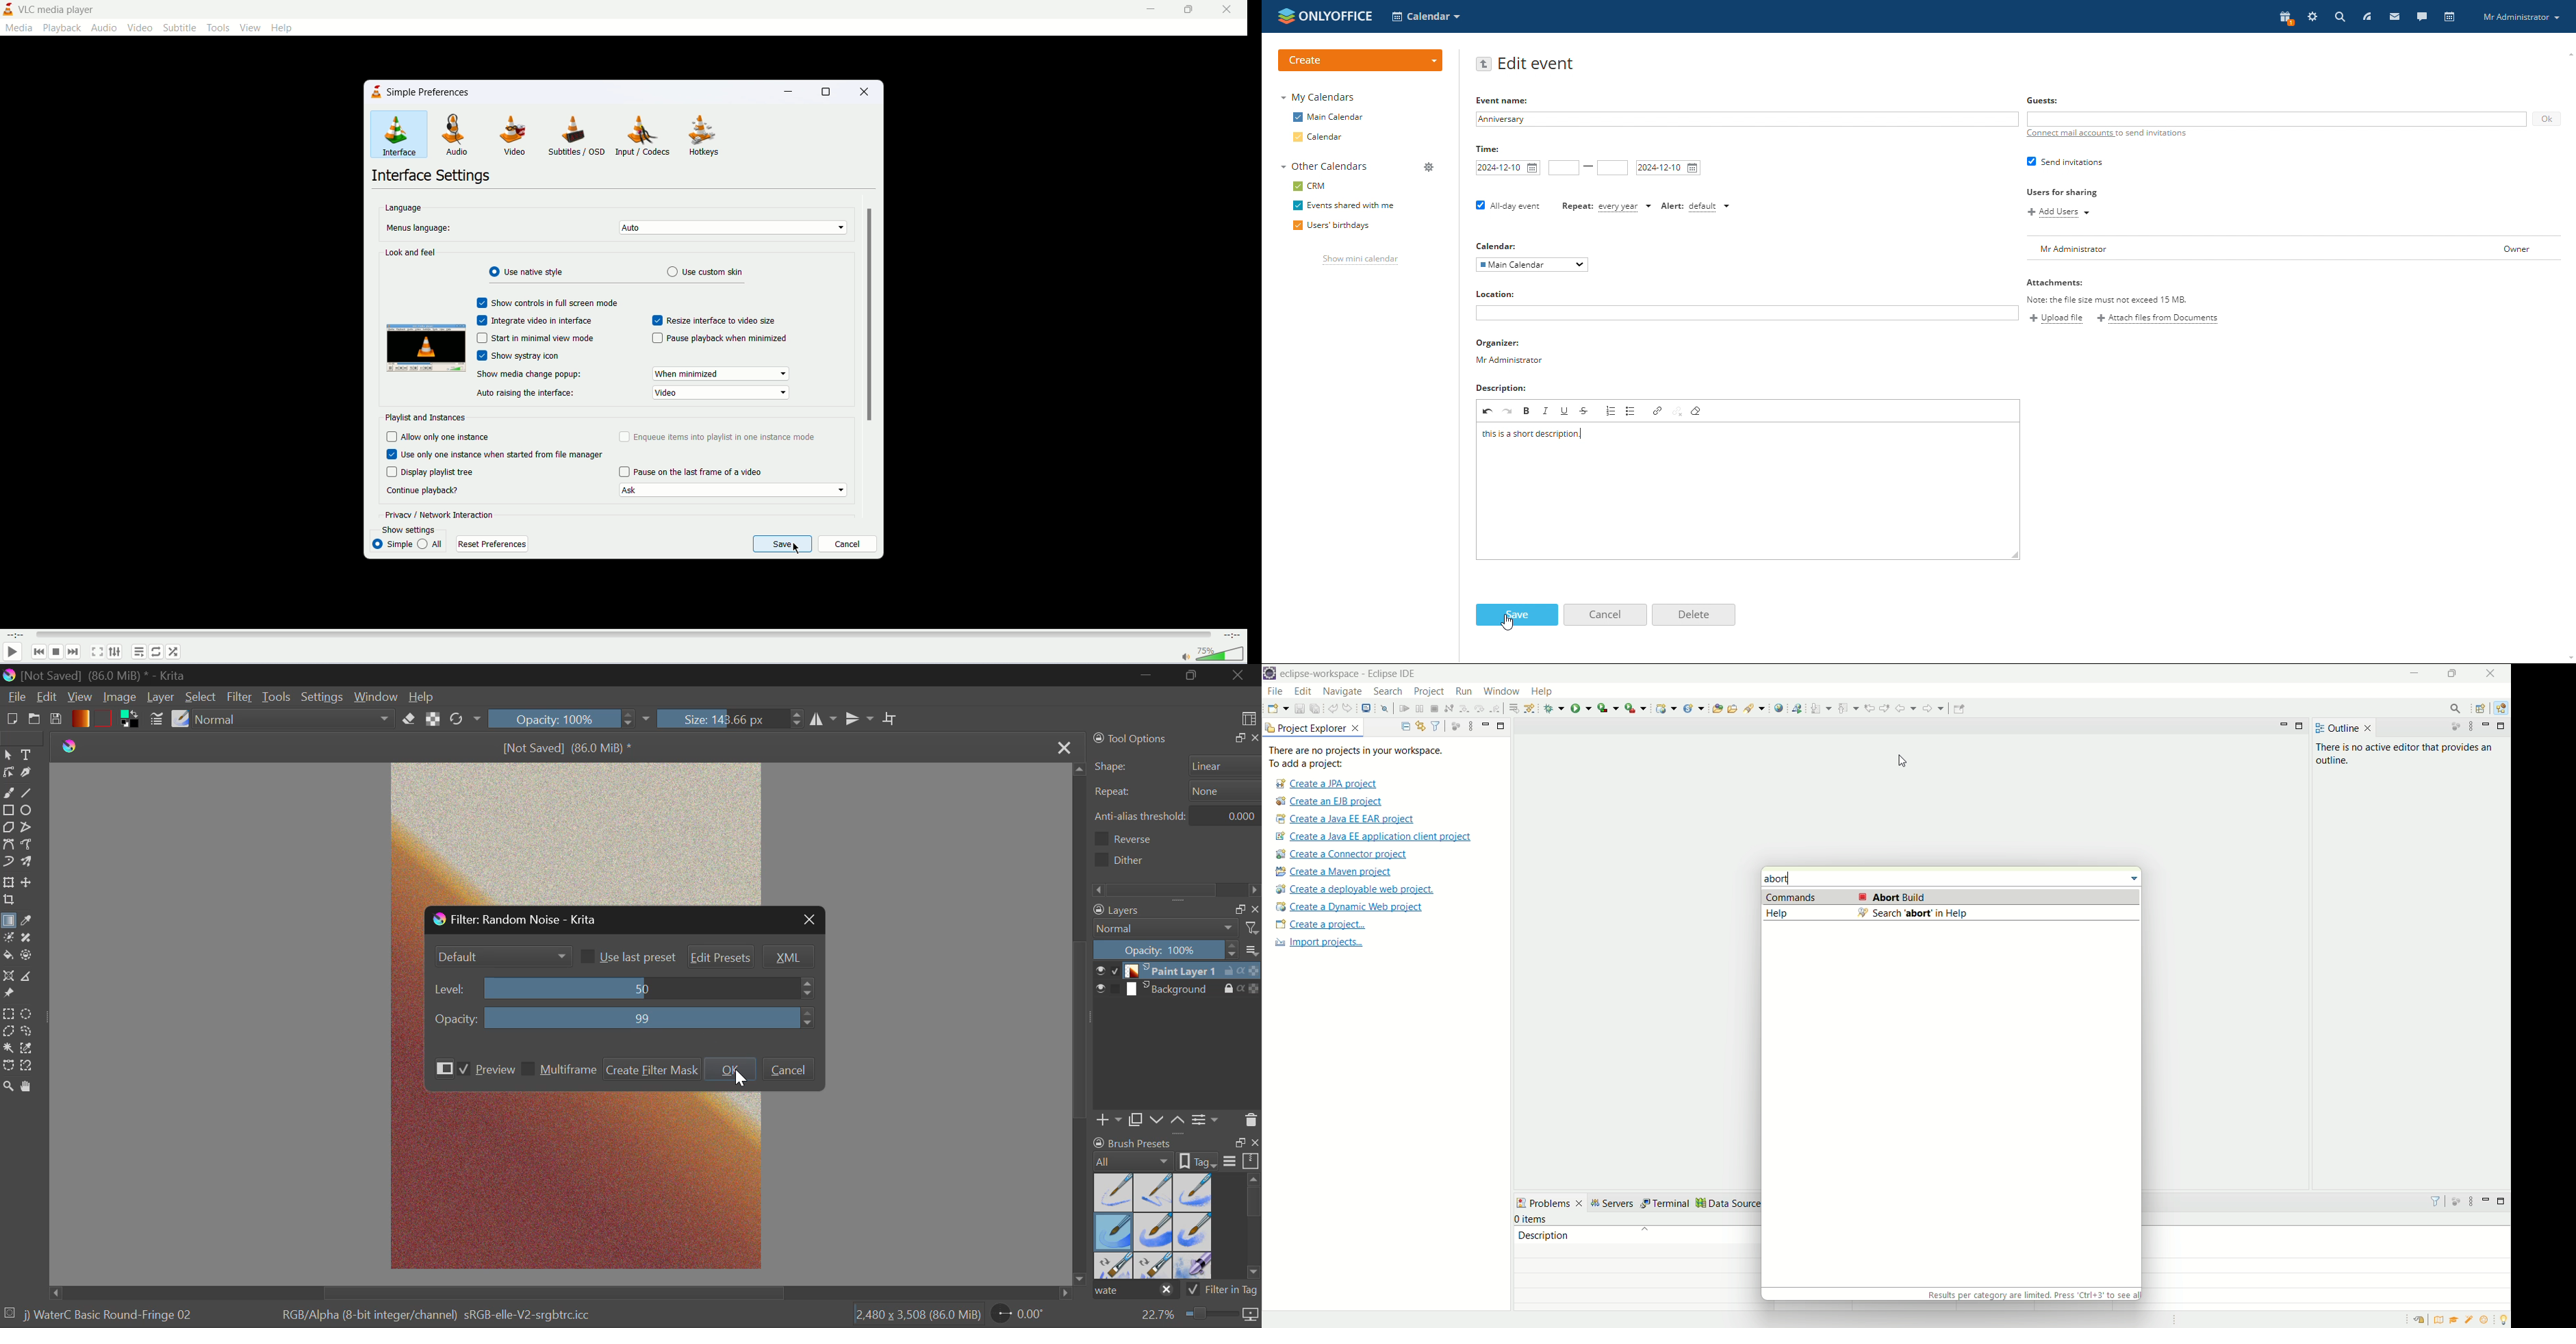 Image resolution: width=2576 pixels, height=1344 pixels. Describe the element at coordinates (650, 1069) in the screenshot. I see `Create Filter Mask` at that location.